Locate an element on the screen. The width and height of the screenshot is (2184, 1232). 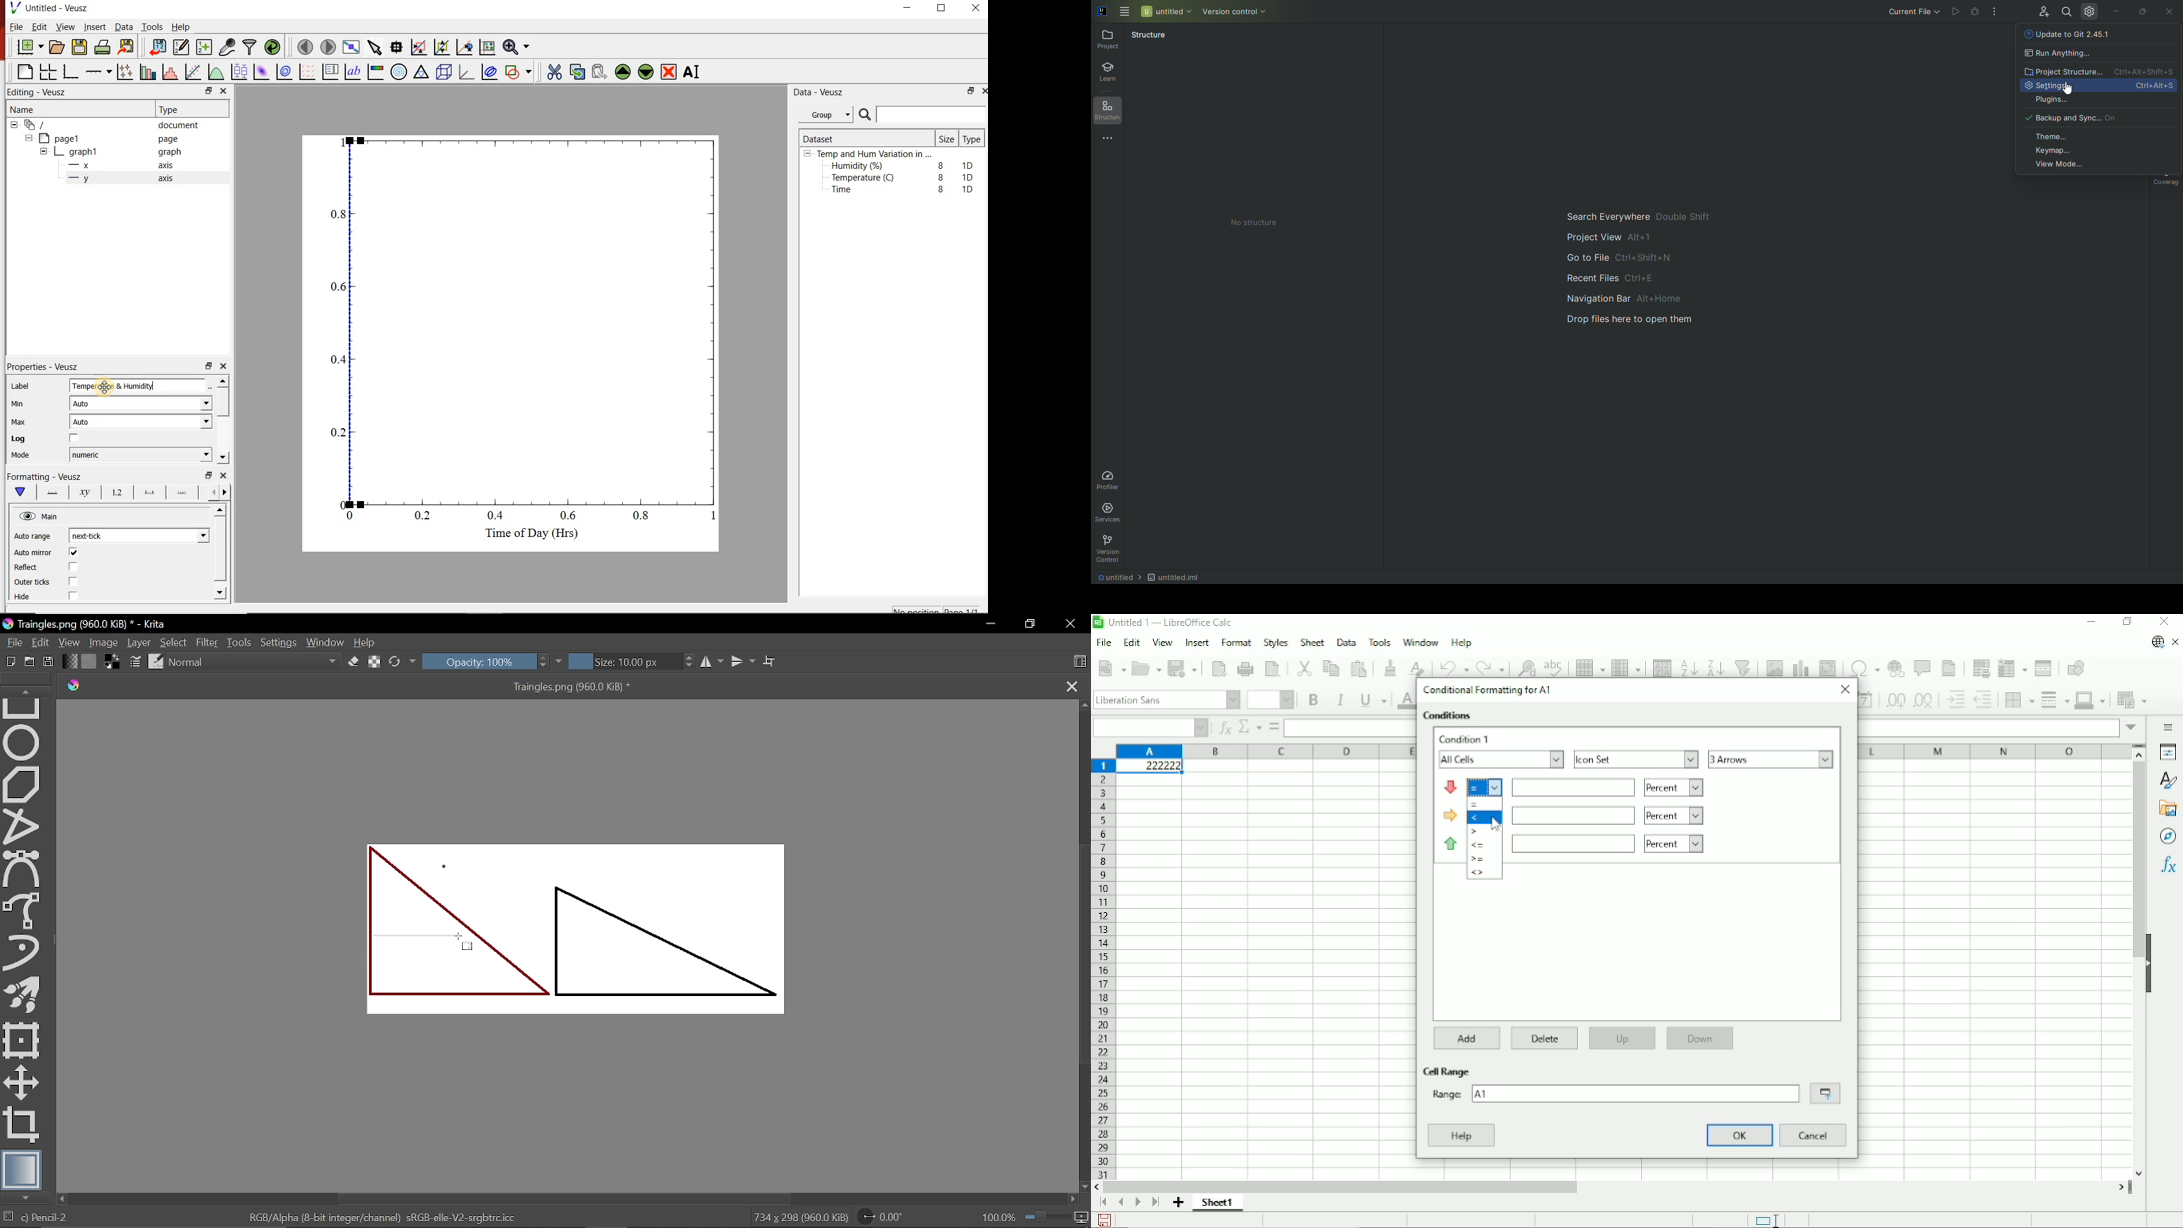
icon condition is located at coordinates (1451, 787).